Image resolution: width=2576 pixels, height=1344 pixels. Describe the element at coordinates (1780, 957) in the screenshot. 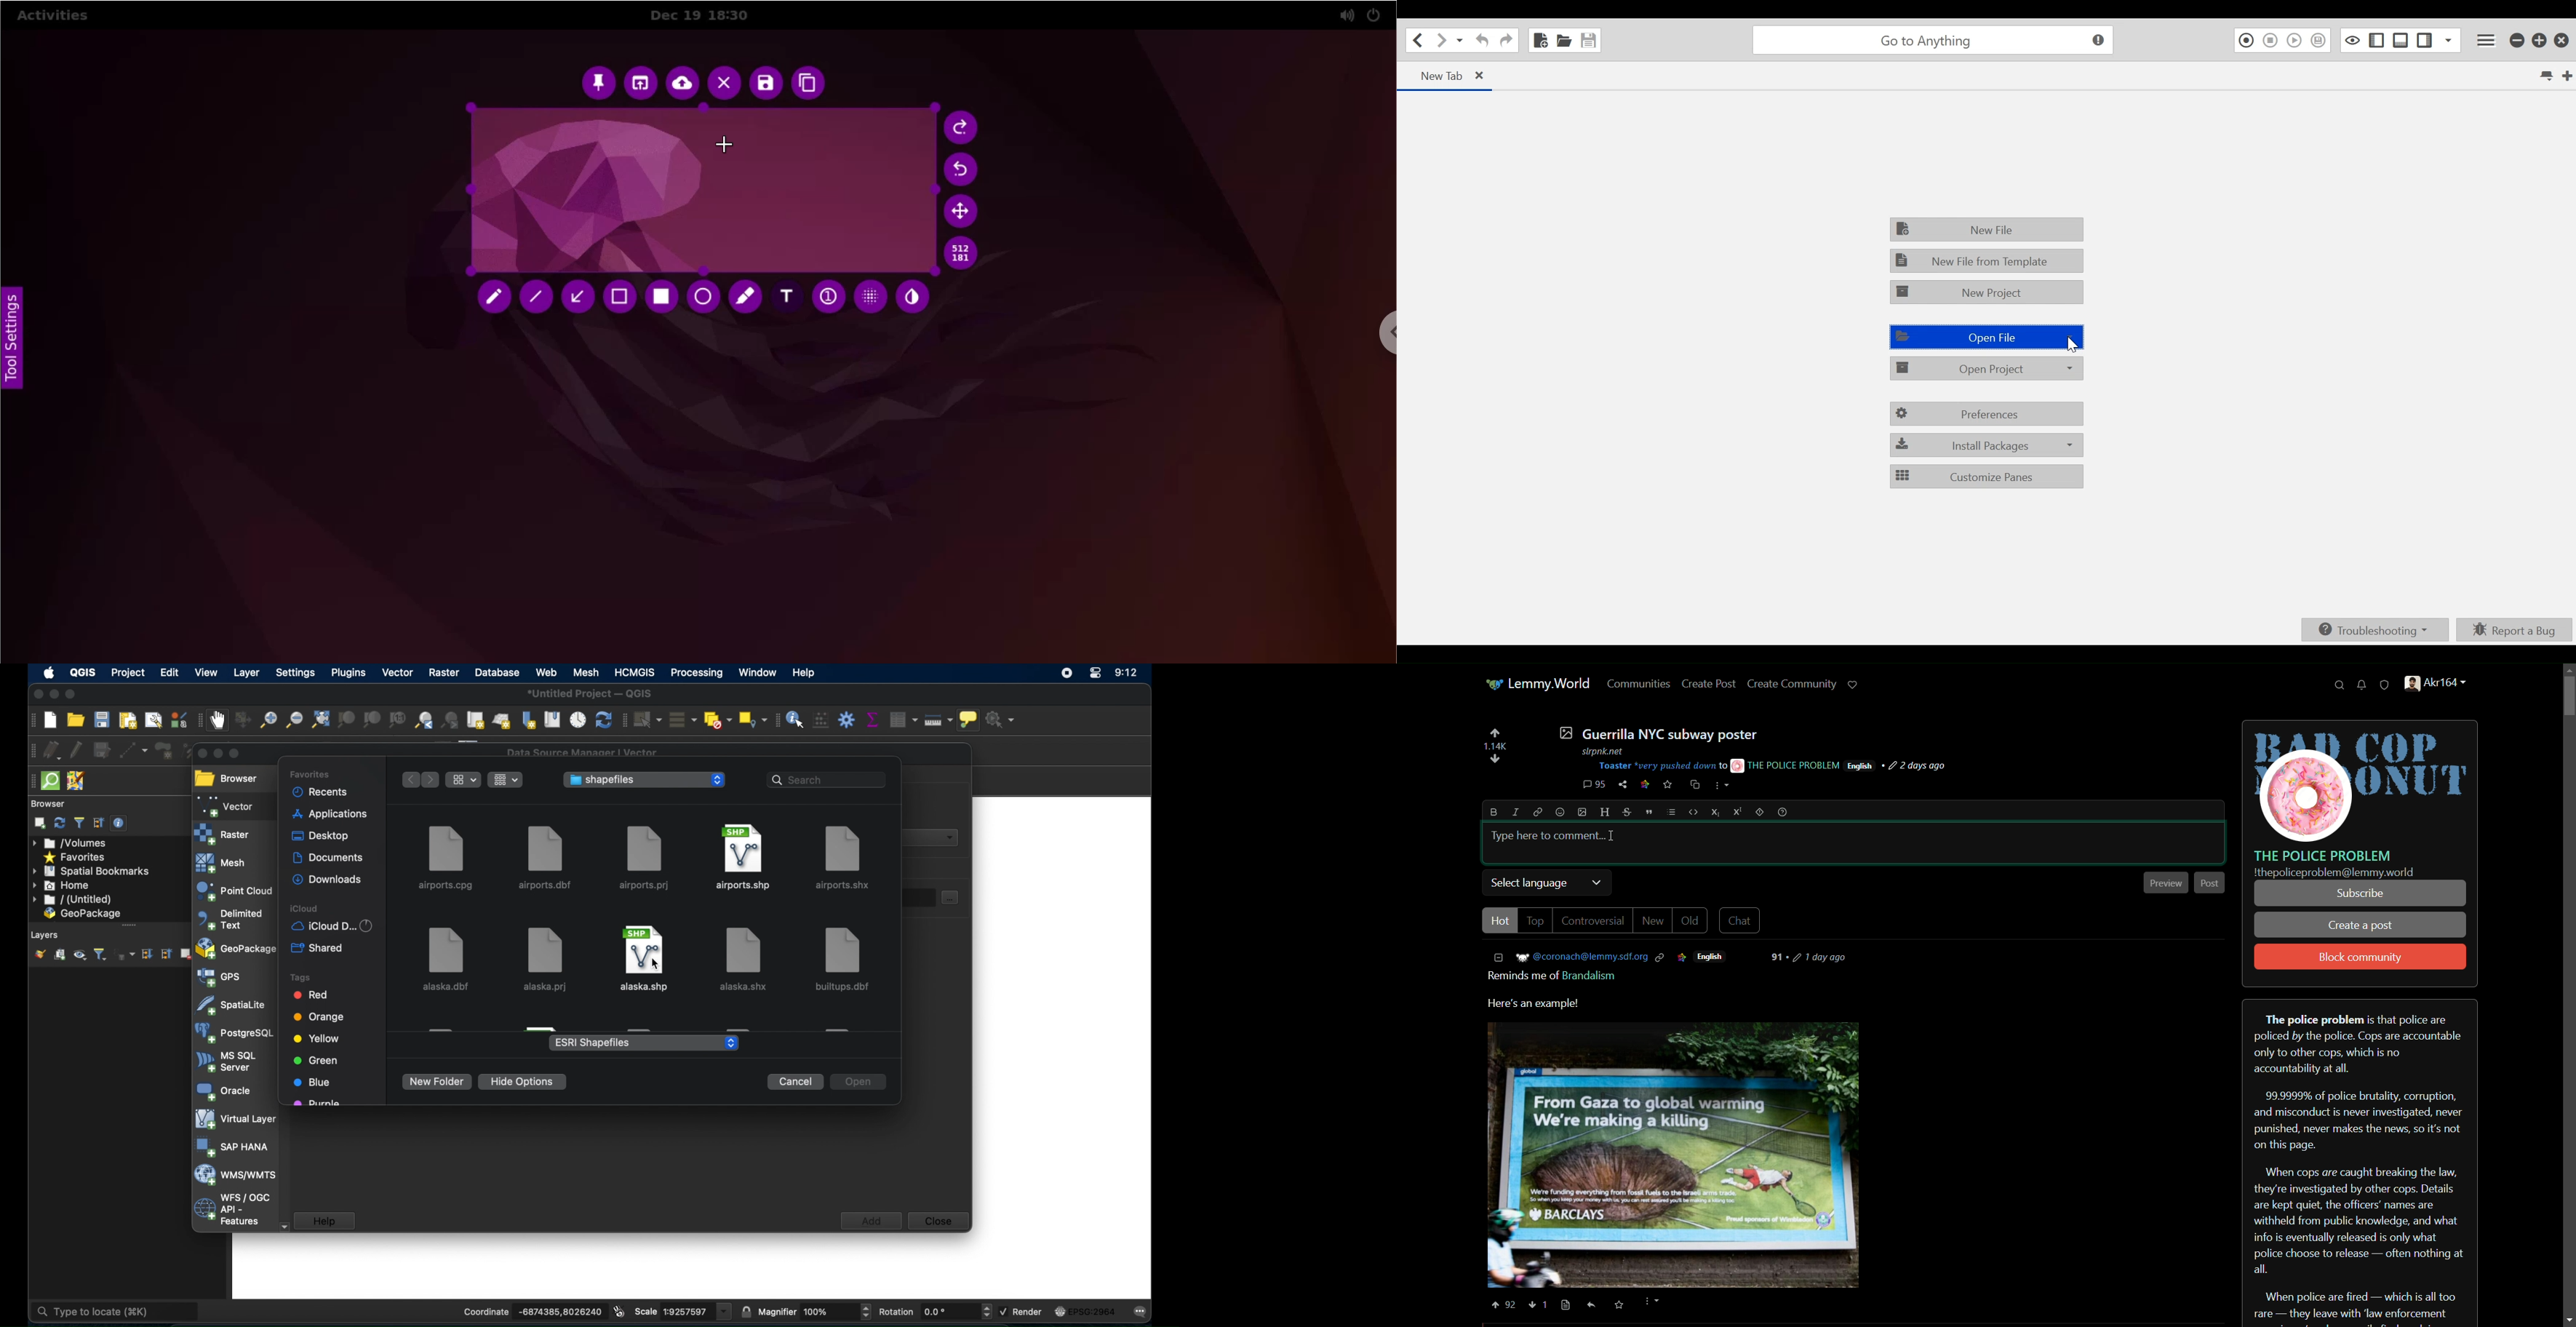

I see `91.` at that location.